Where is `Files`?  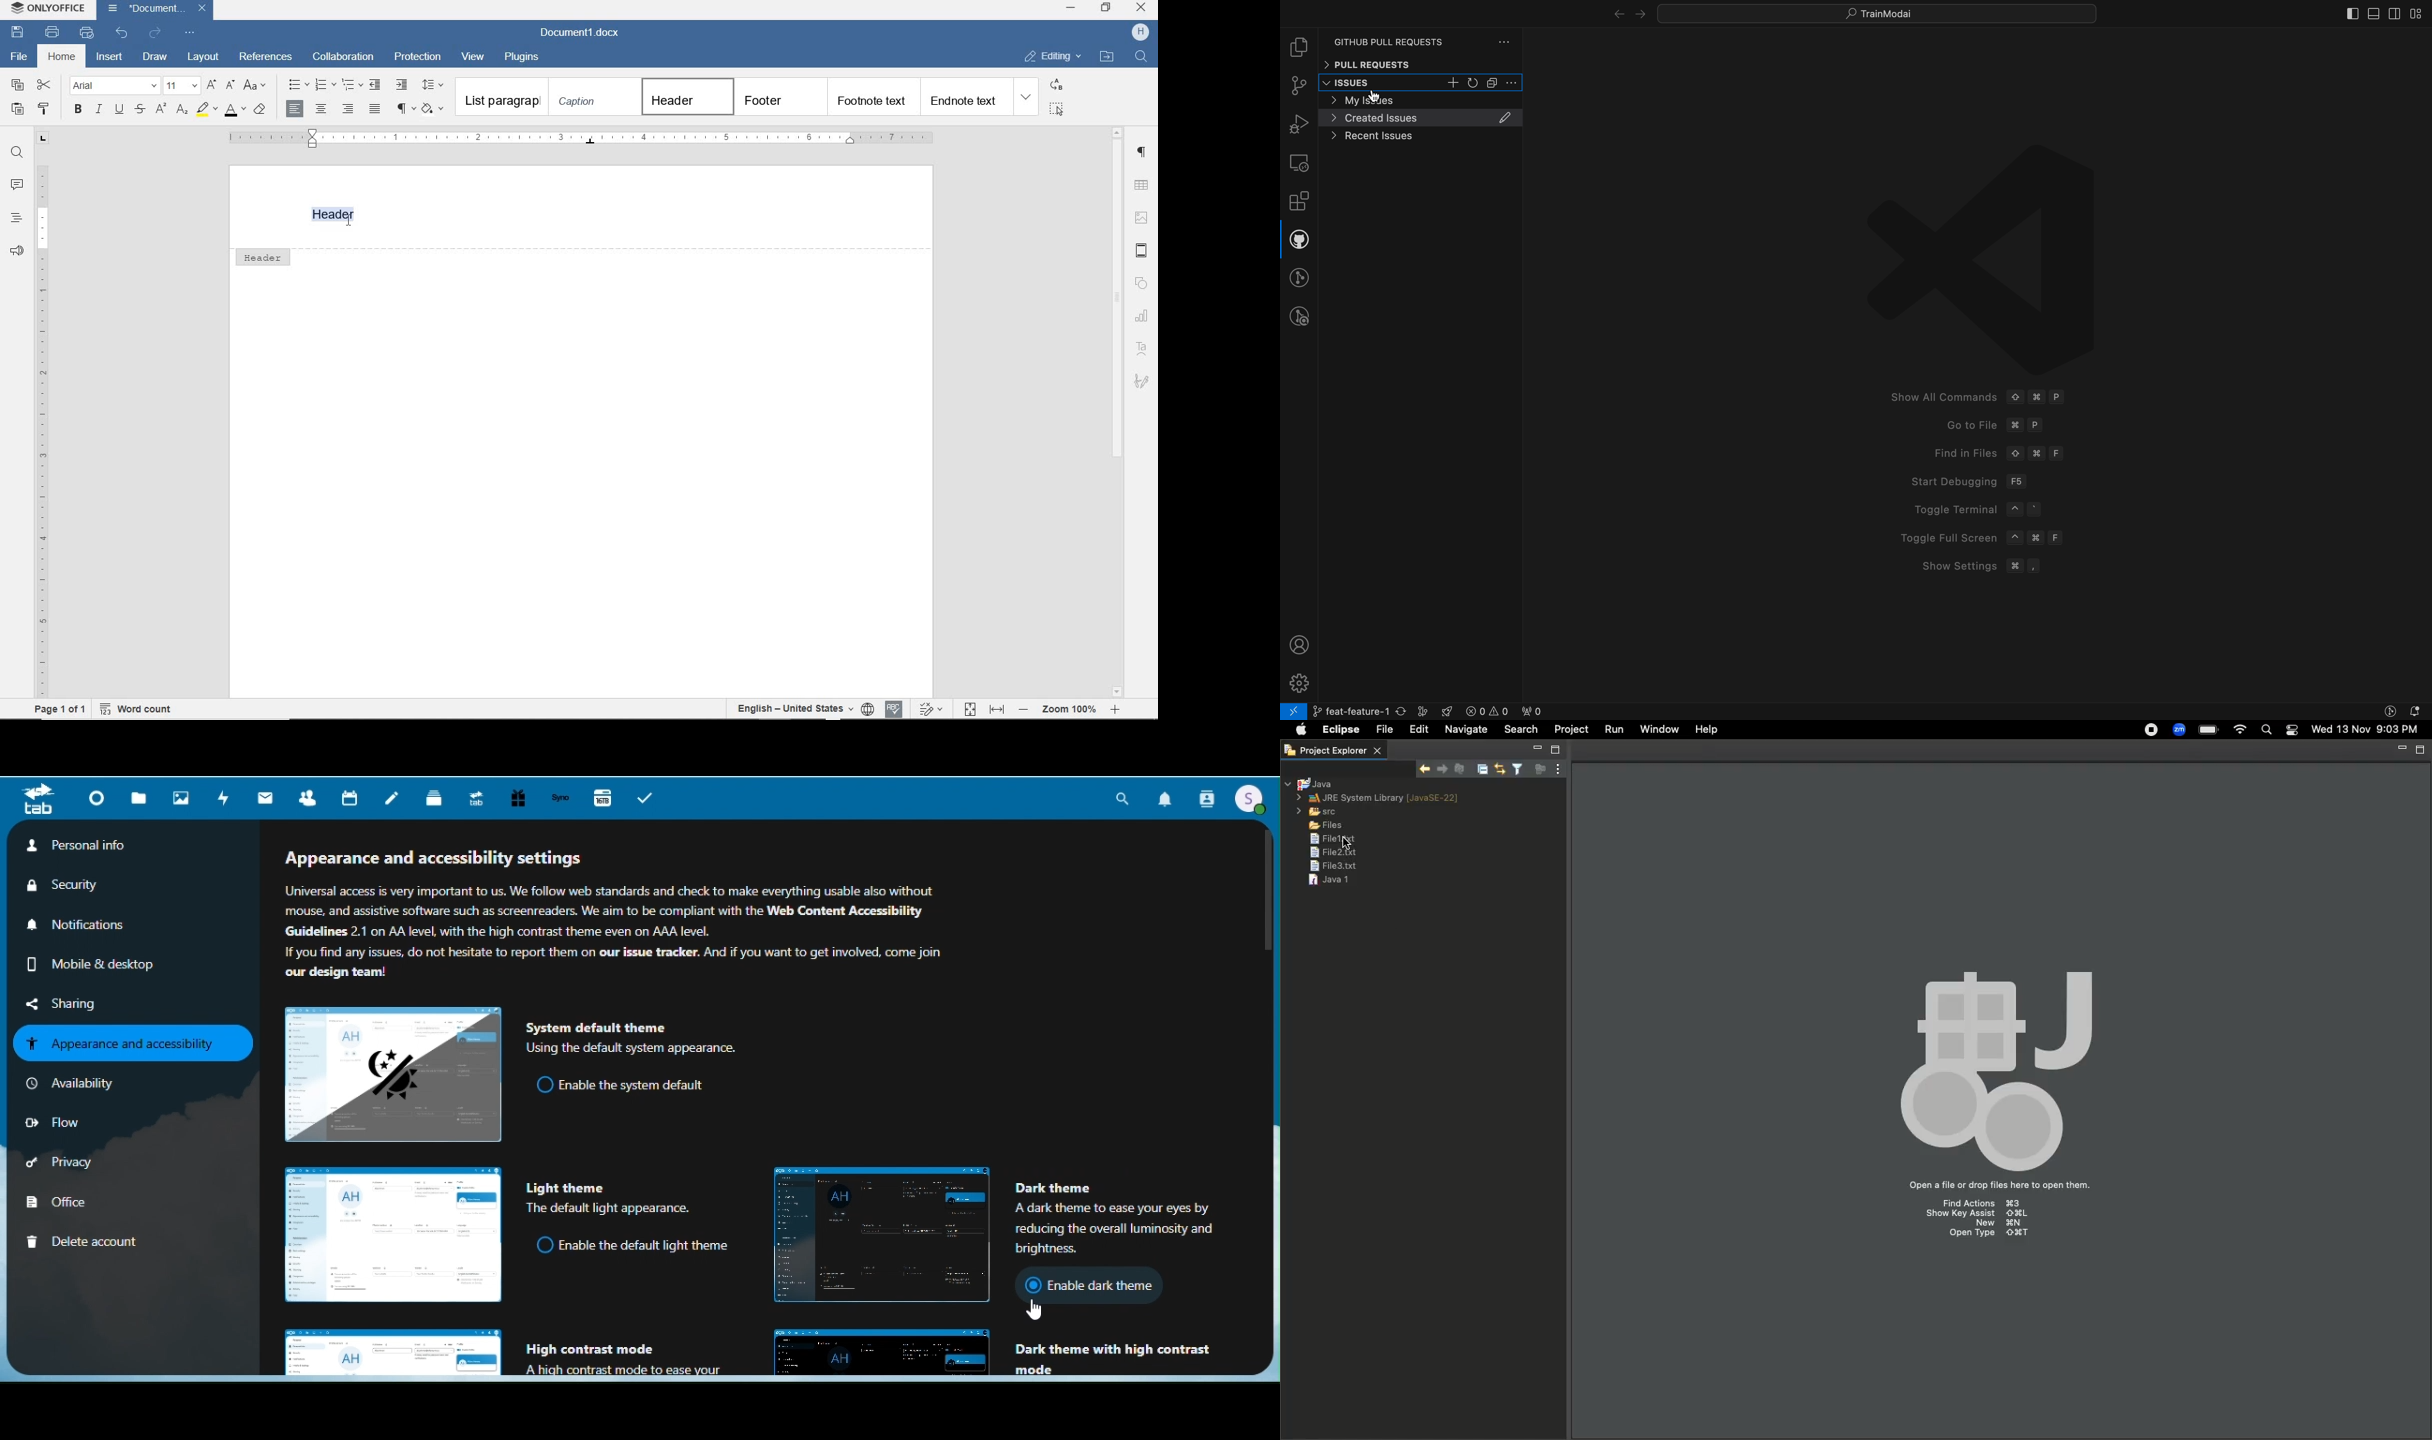
Files is located at coordinates (1320, 824).